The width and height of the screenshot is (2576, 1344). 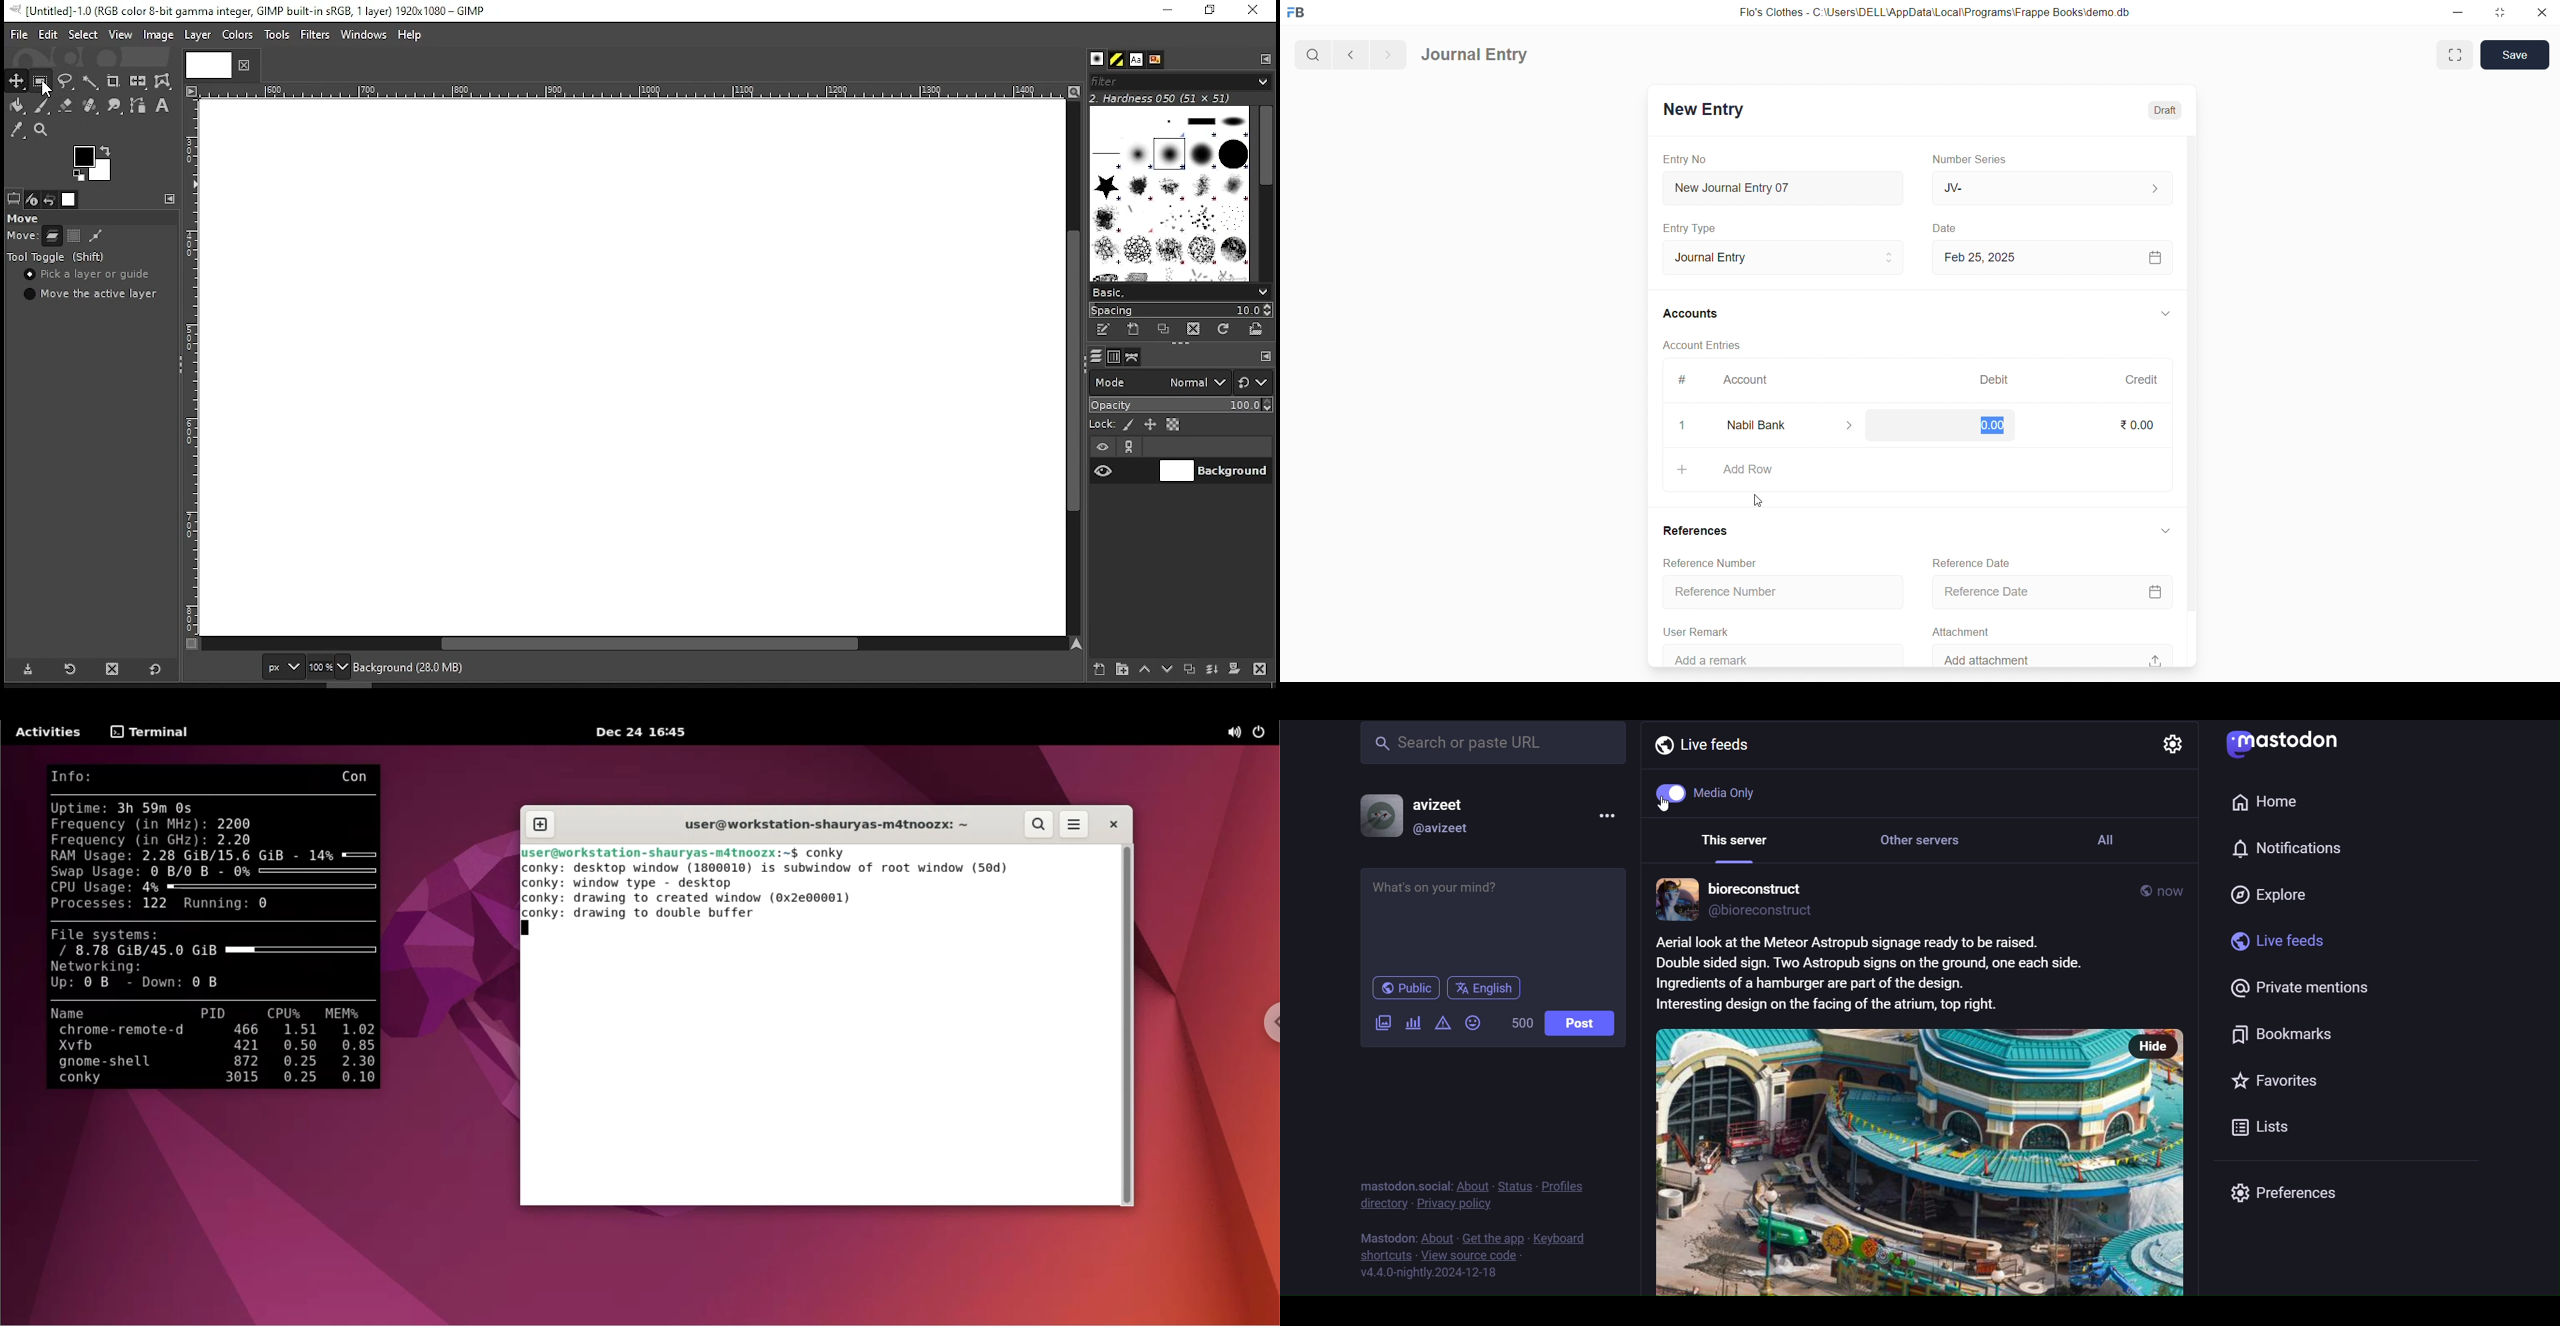 I want to click on profile picture, so click(x=1678, y=899).